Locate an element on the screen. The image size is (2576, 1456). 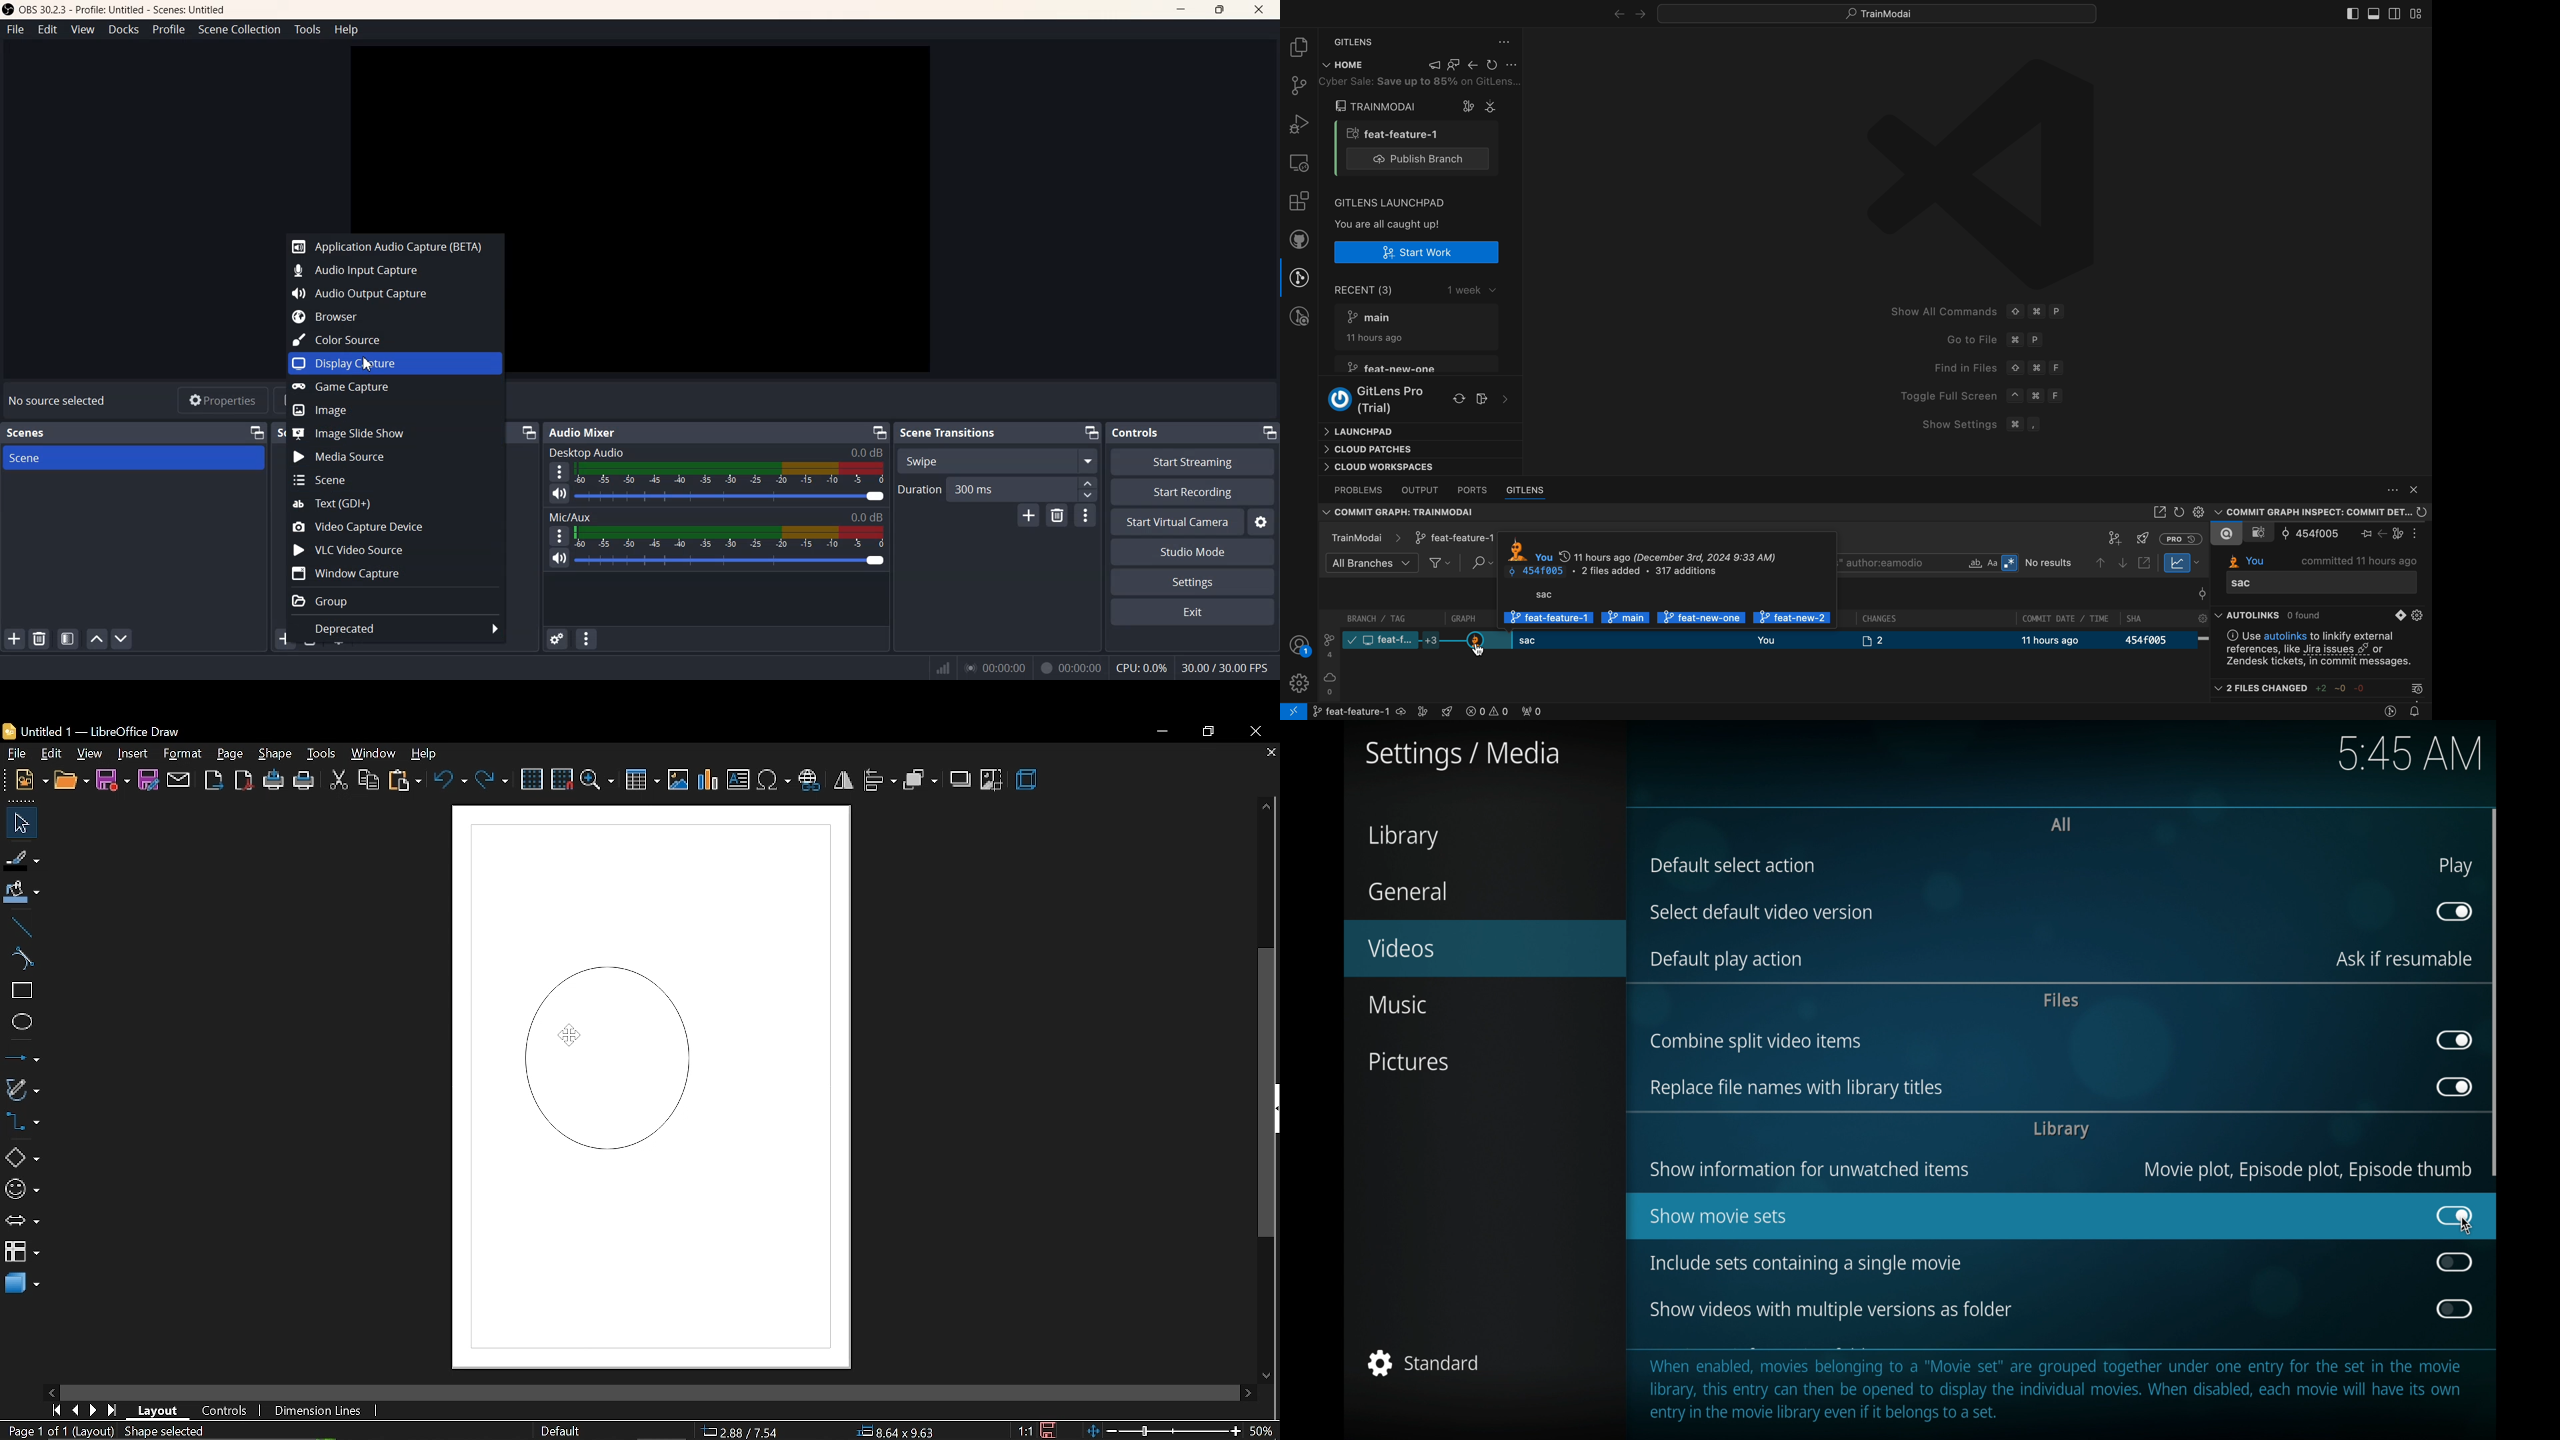
view is located at coordinates (88, 754).